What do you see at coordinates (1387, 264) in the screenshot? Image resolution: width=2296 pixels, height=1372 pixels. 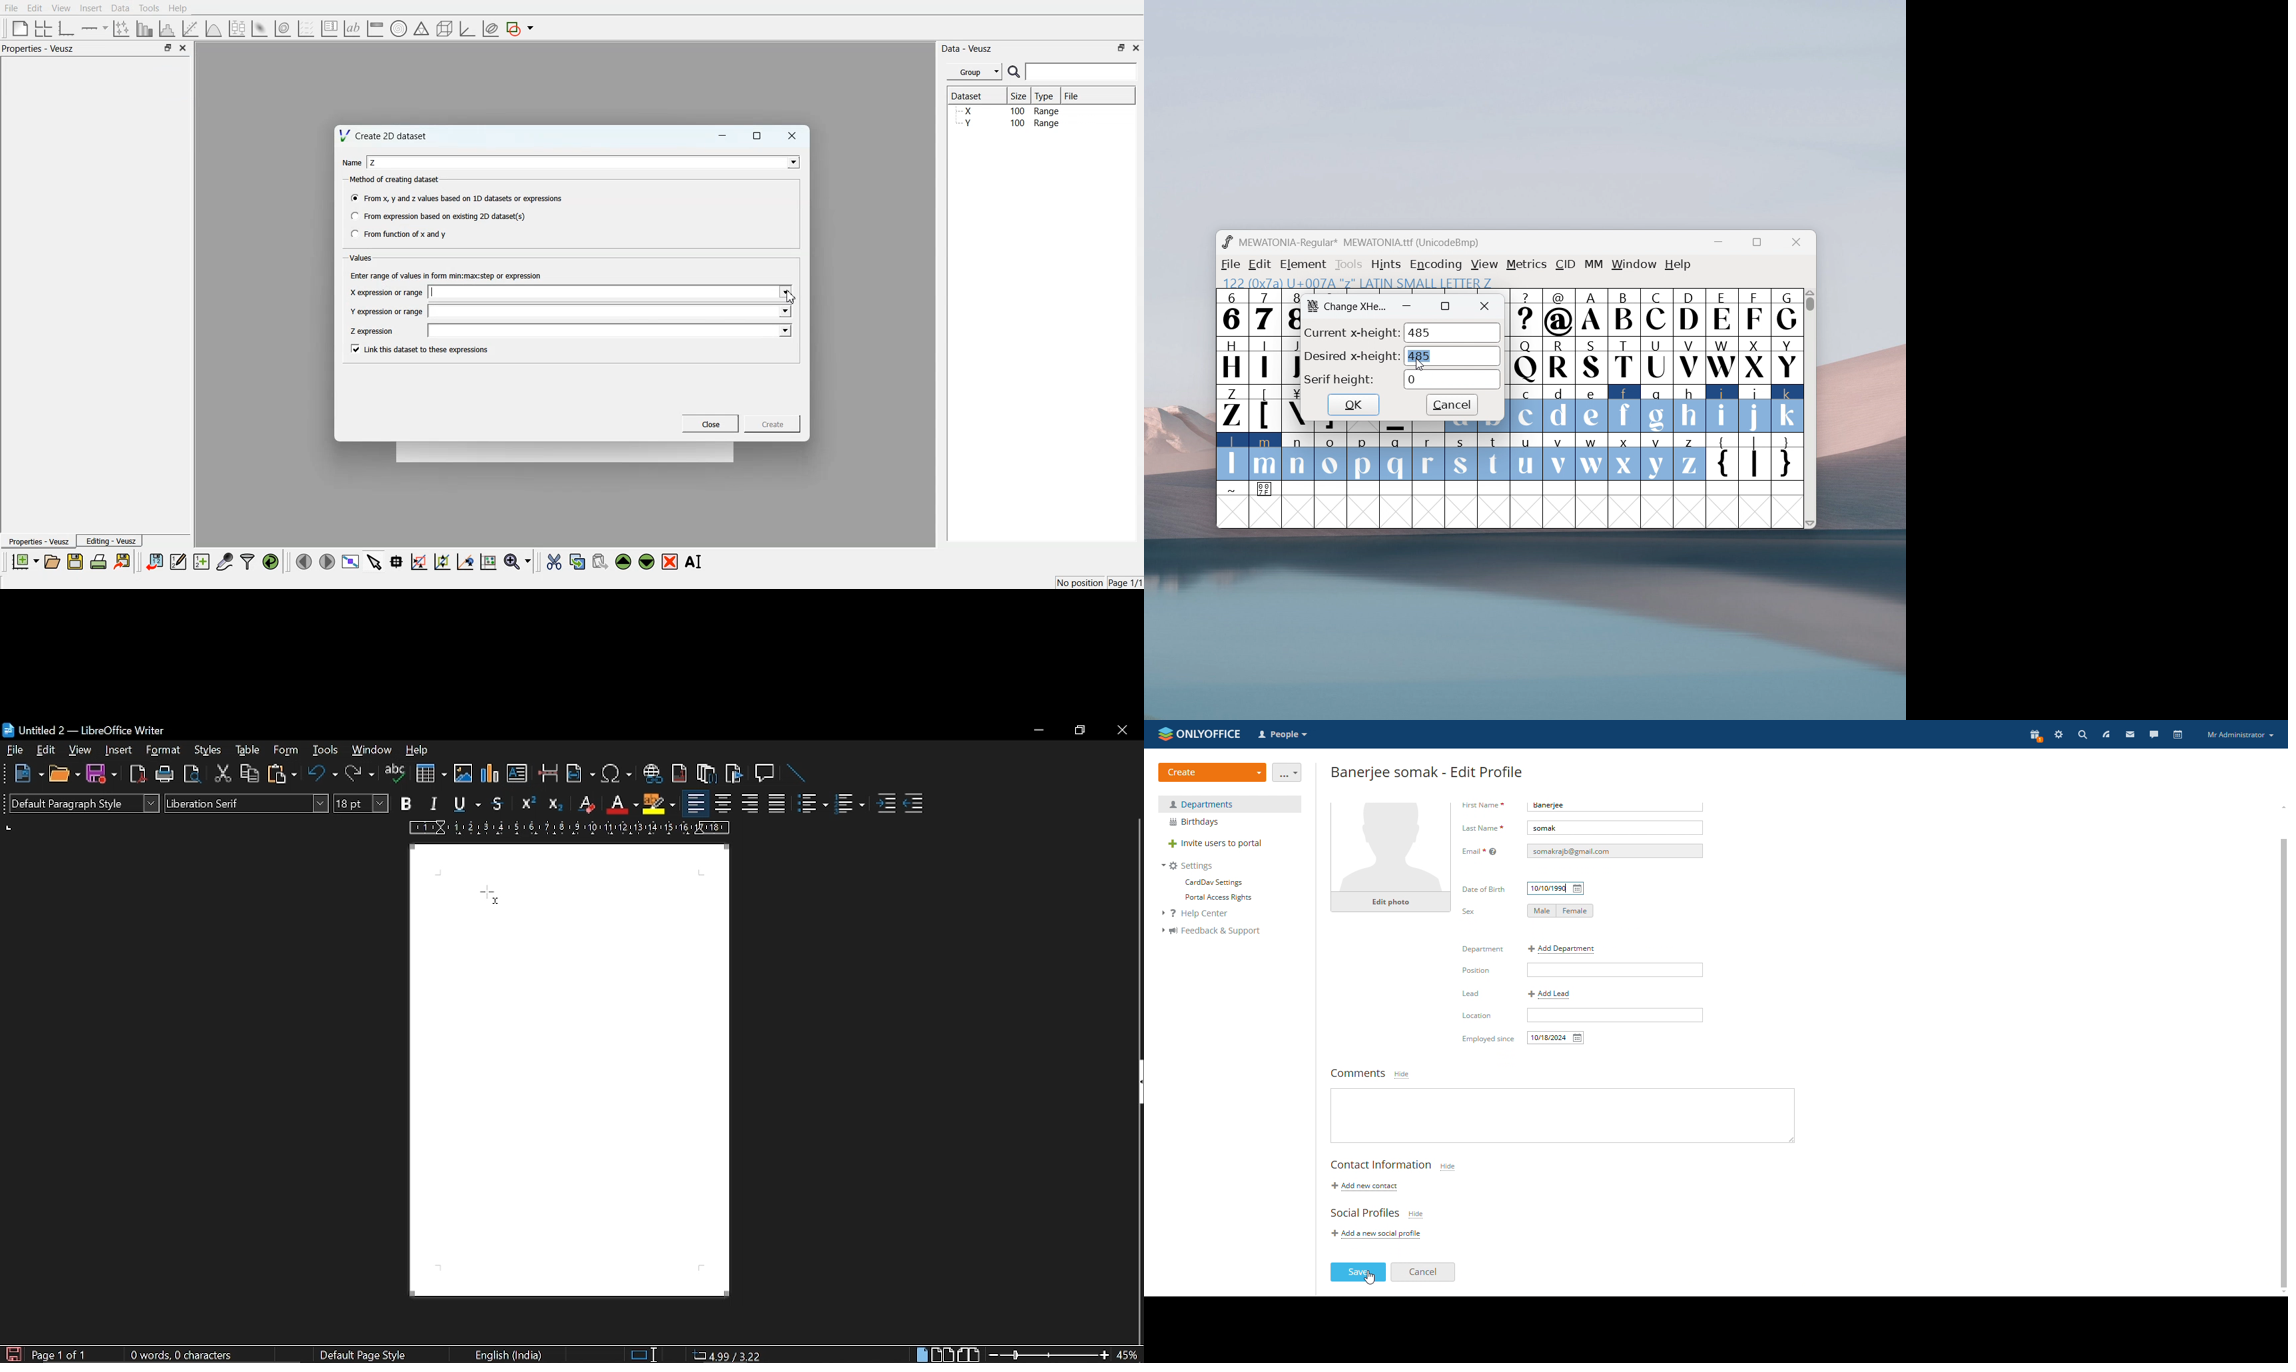 I see `hints` at bounding box center [1387, 264].